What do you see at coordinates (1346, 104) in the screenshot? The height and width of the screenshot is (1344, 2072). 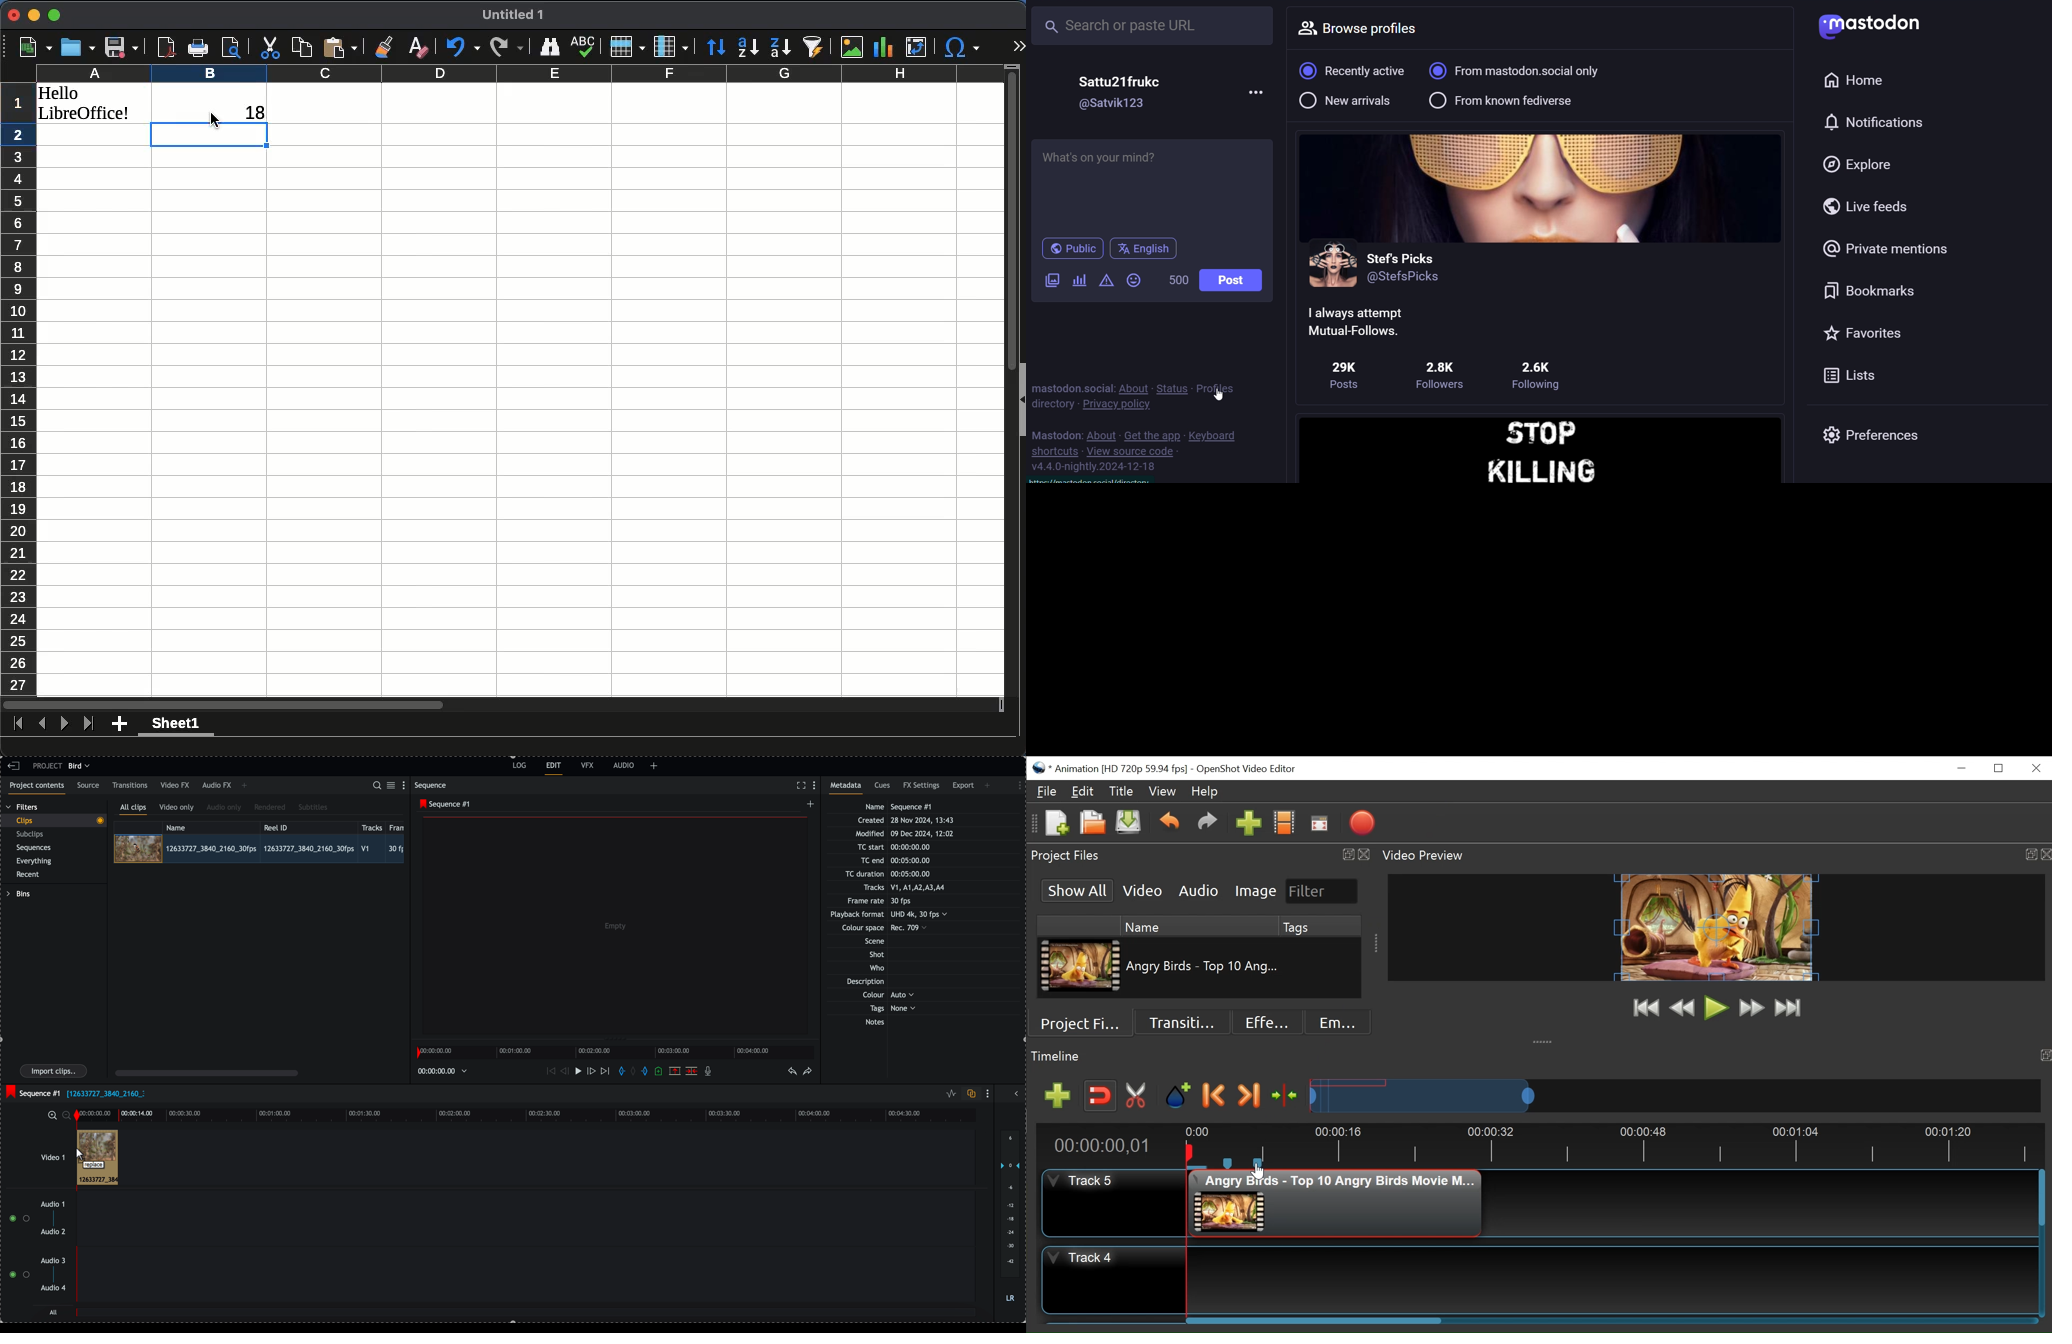 I see `new arrival` at bounding box center [1346, 104].